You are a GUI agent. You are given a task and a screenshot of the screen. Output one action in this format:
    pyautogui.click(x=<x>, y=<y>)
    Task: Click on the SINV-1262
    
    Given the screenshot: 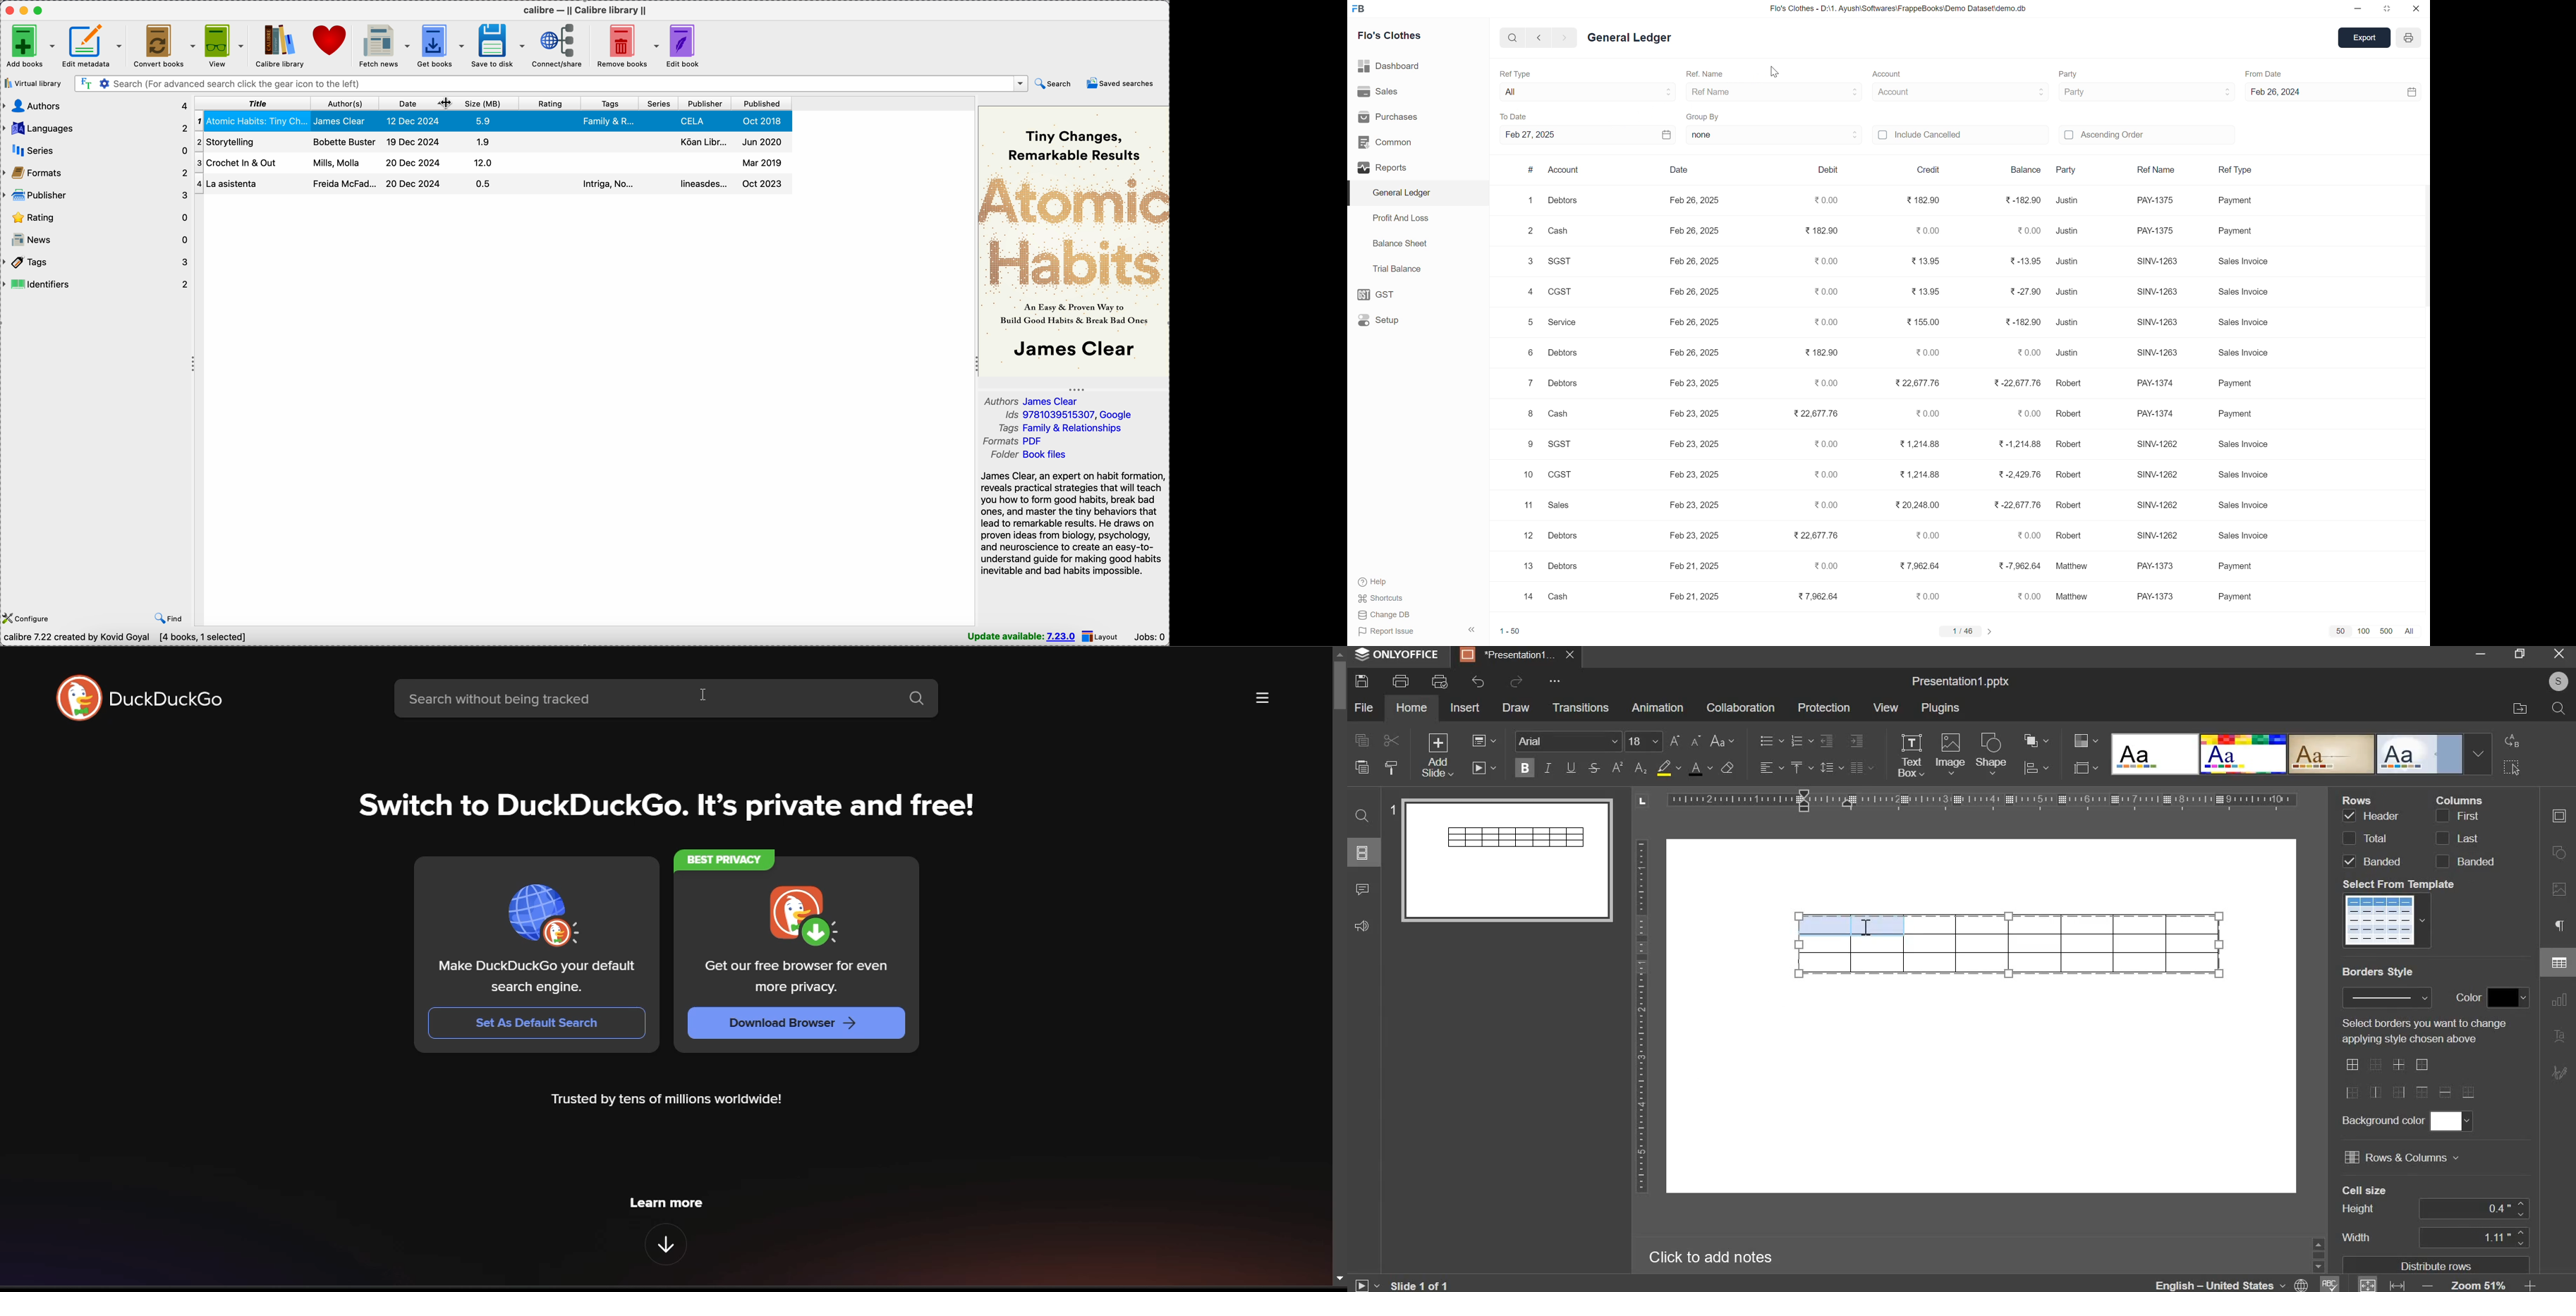 What is the action you would take?
    pyautogui.click(x=2162, y=537)
    